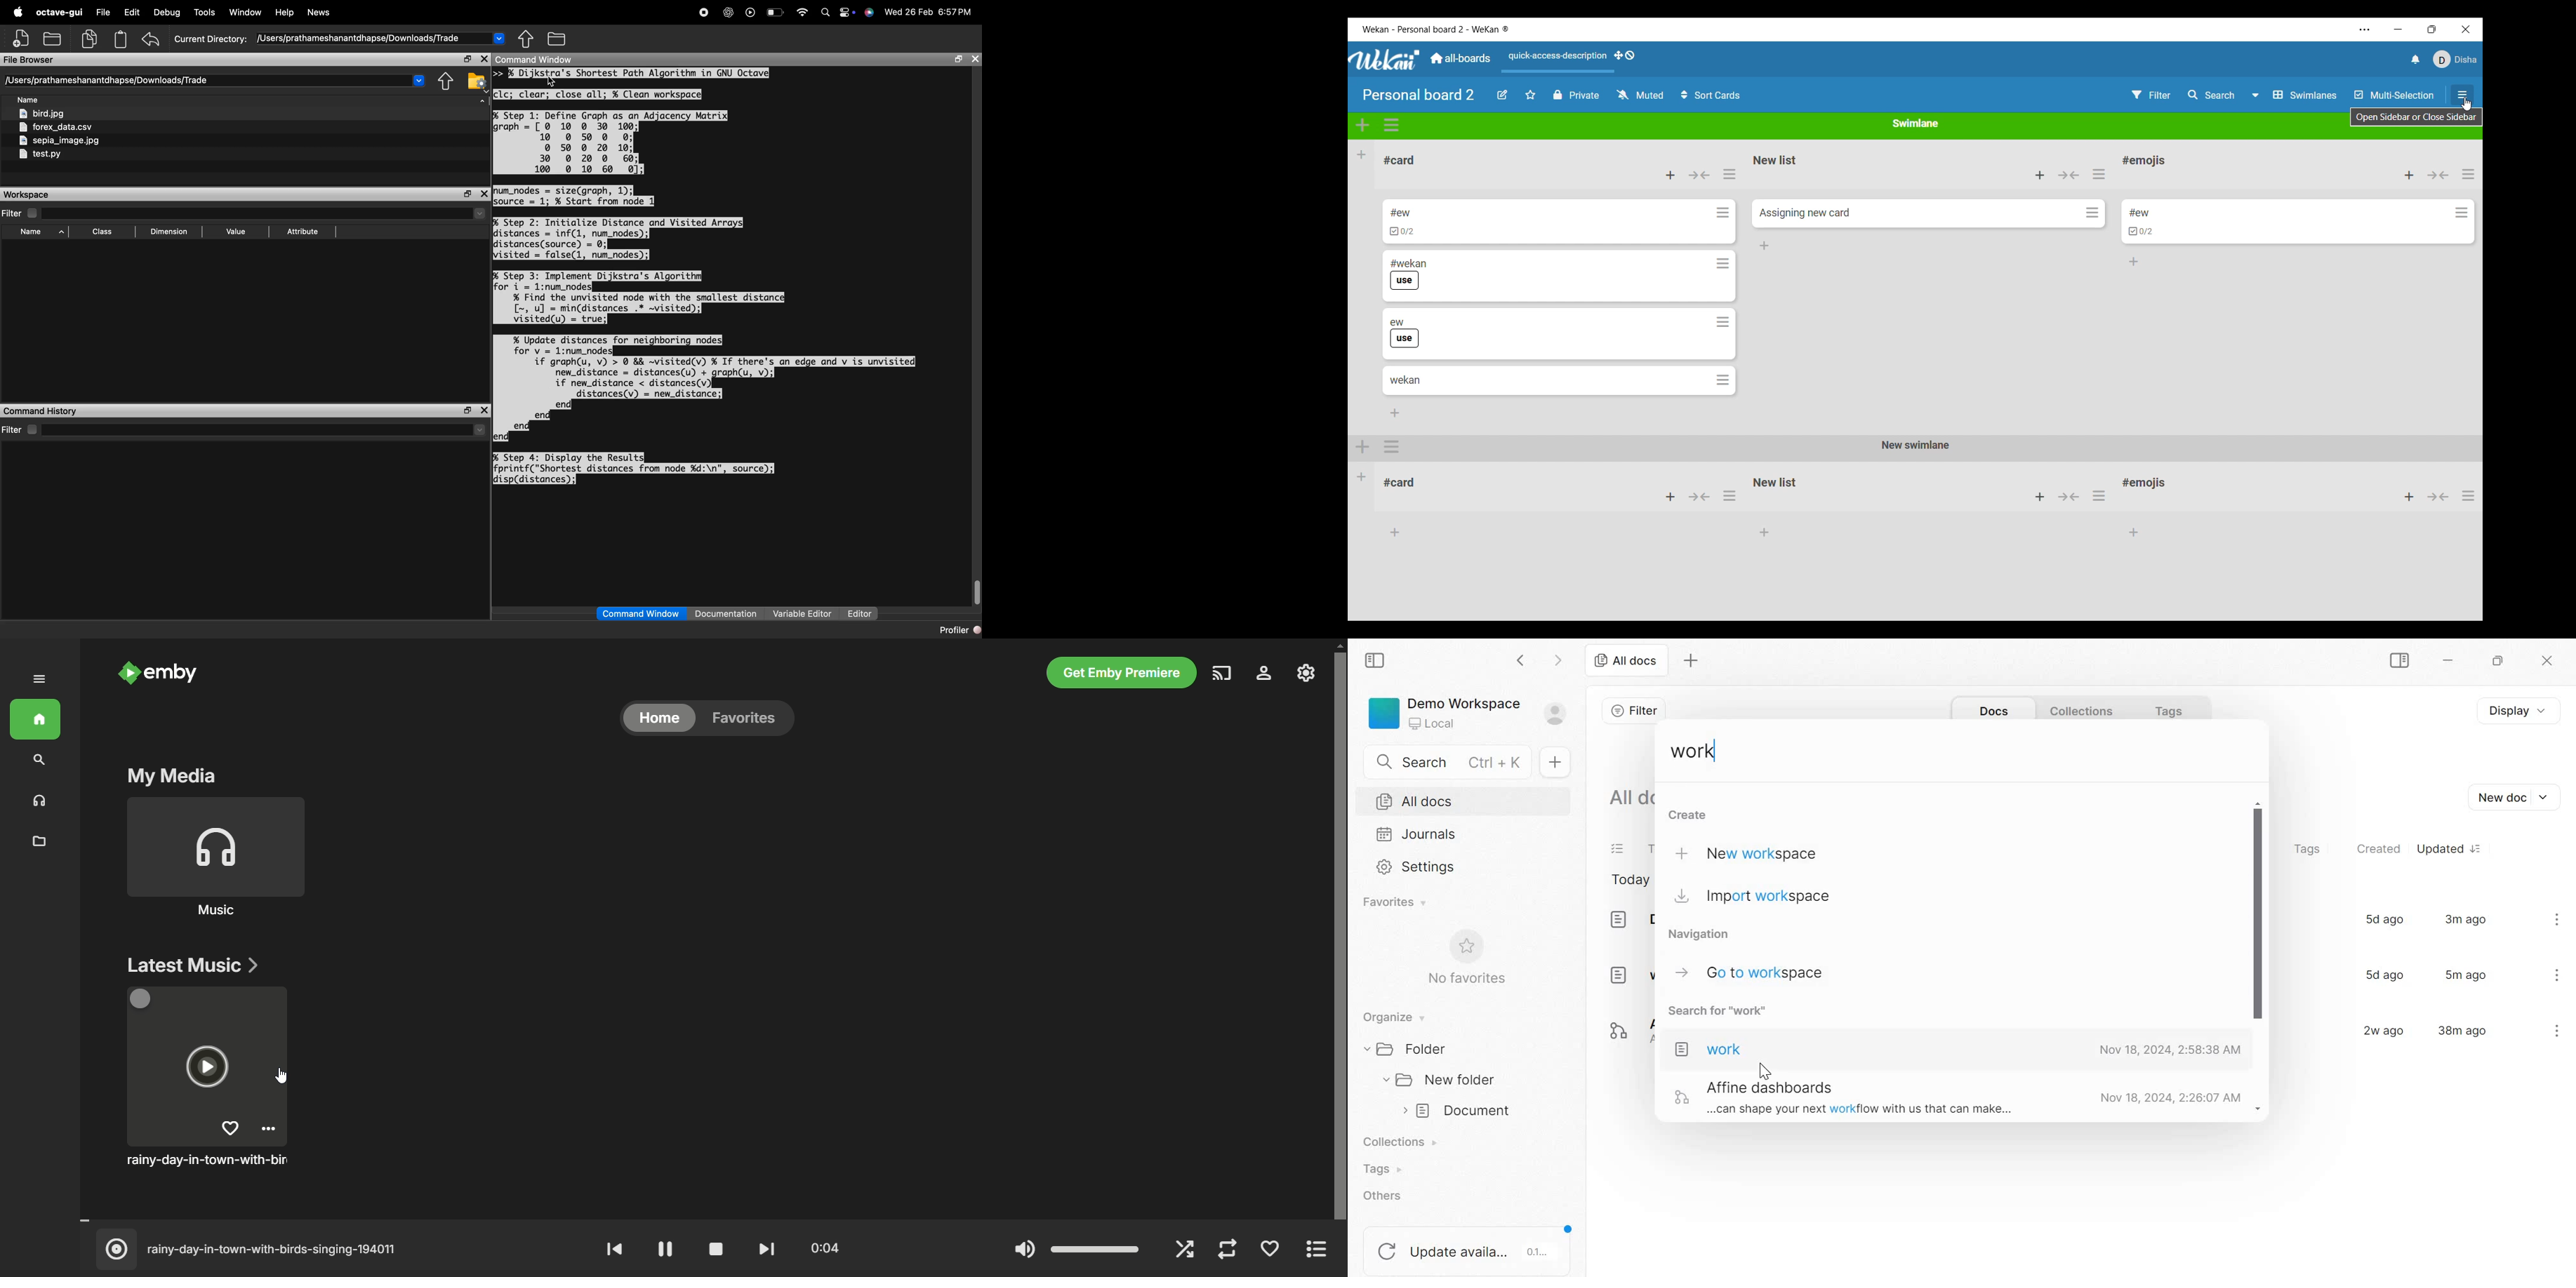  Describe the element at coordinates (976, 59) in the screenshot. I see `close` at that location.